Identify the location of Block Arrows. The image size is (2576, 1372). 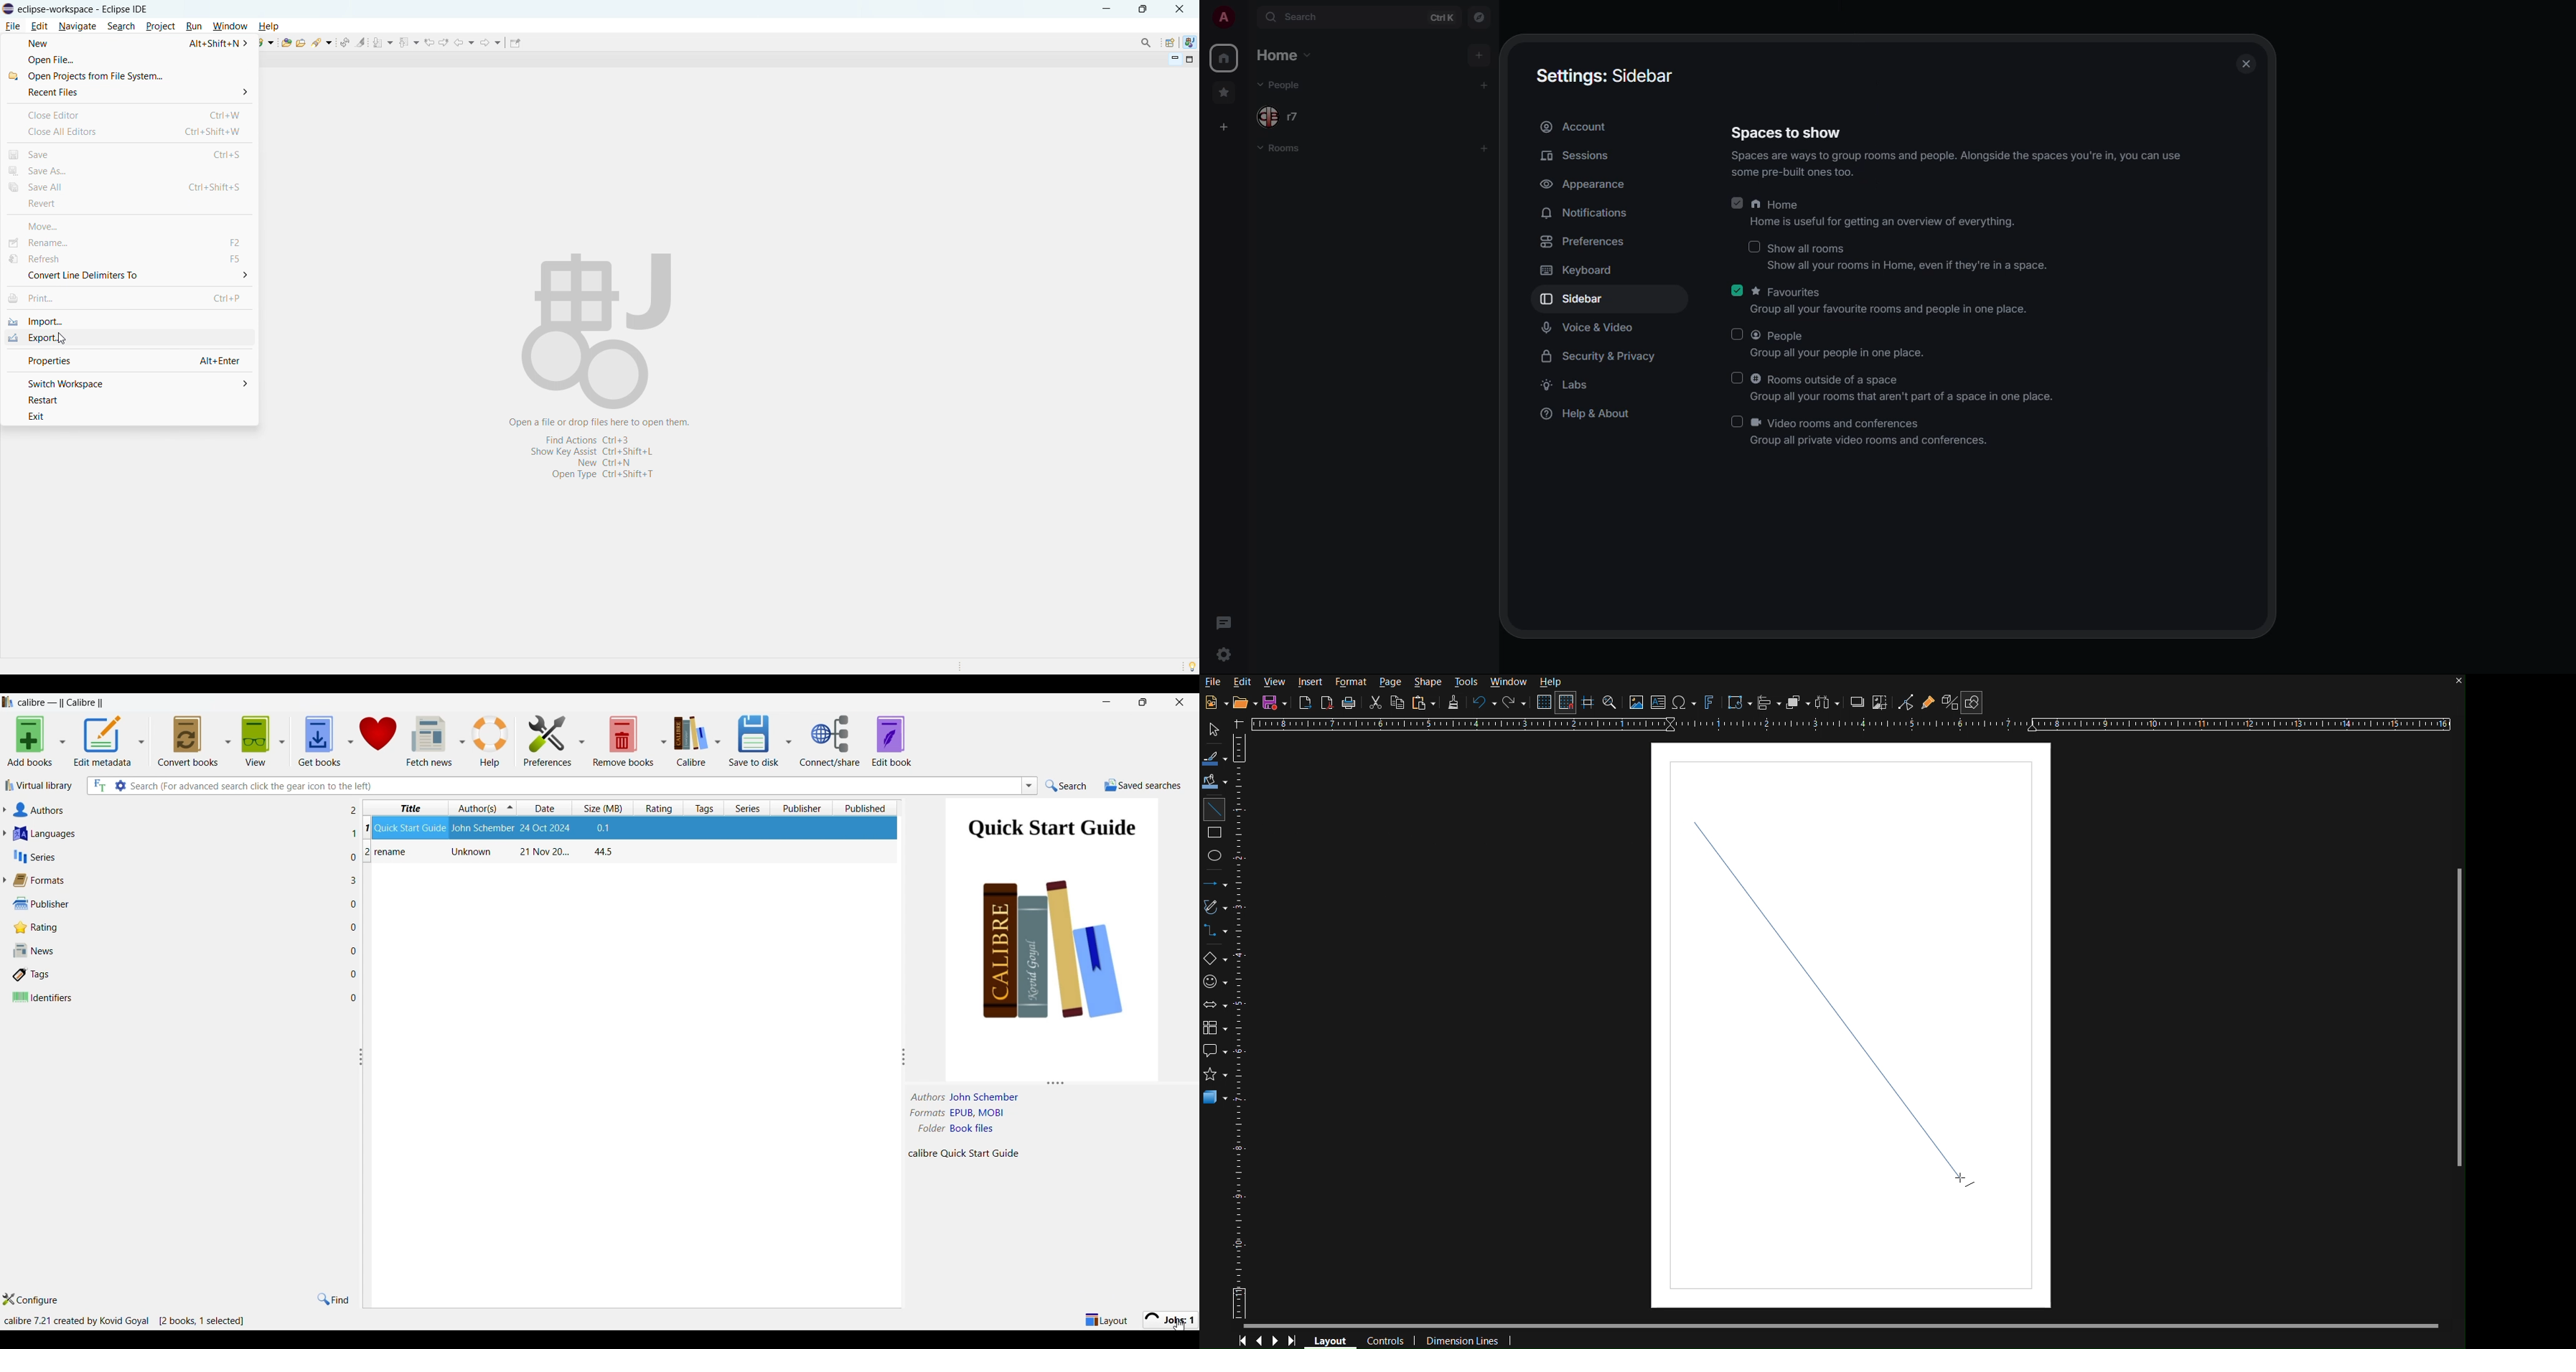
(1216, 1005).